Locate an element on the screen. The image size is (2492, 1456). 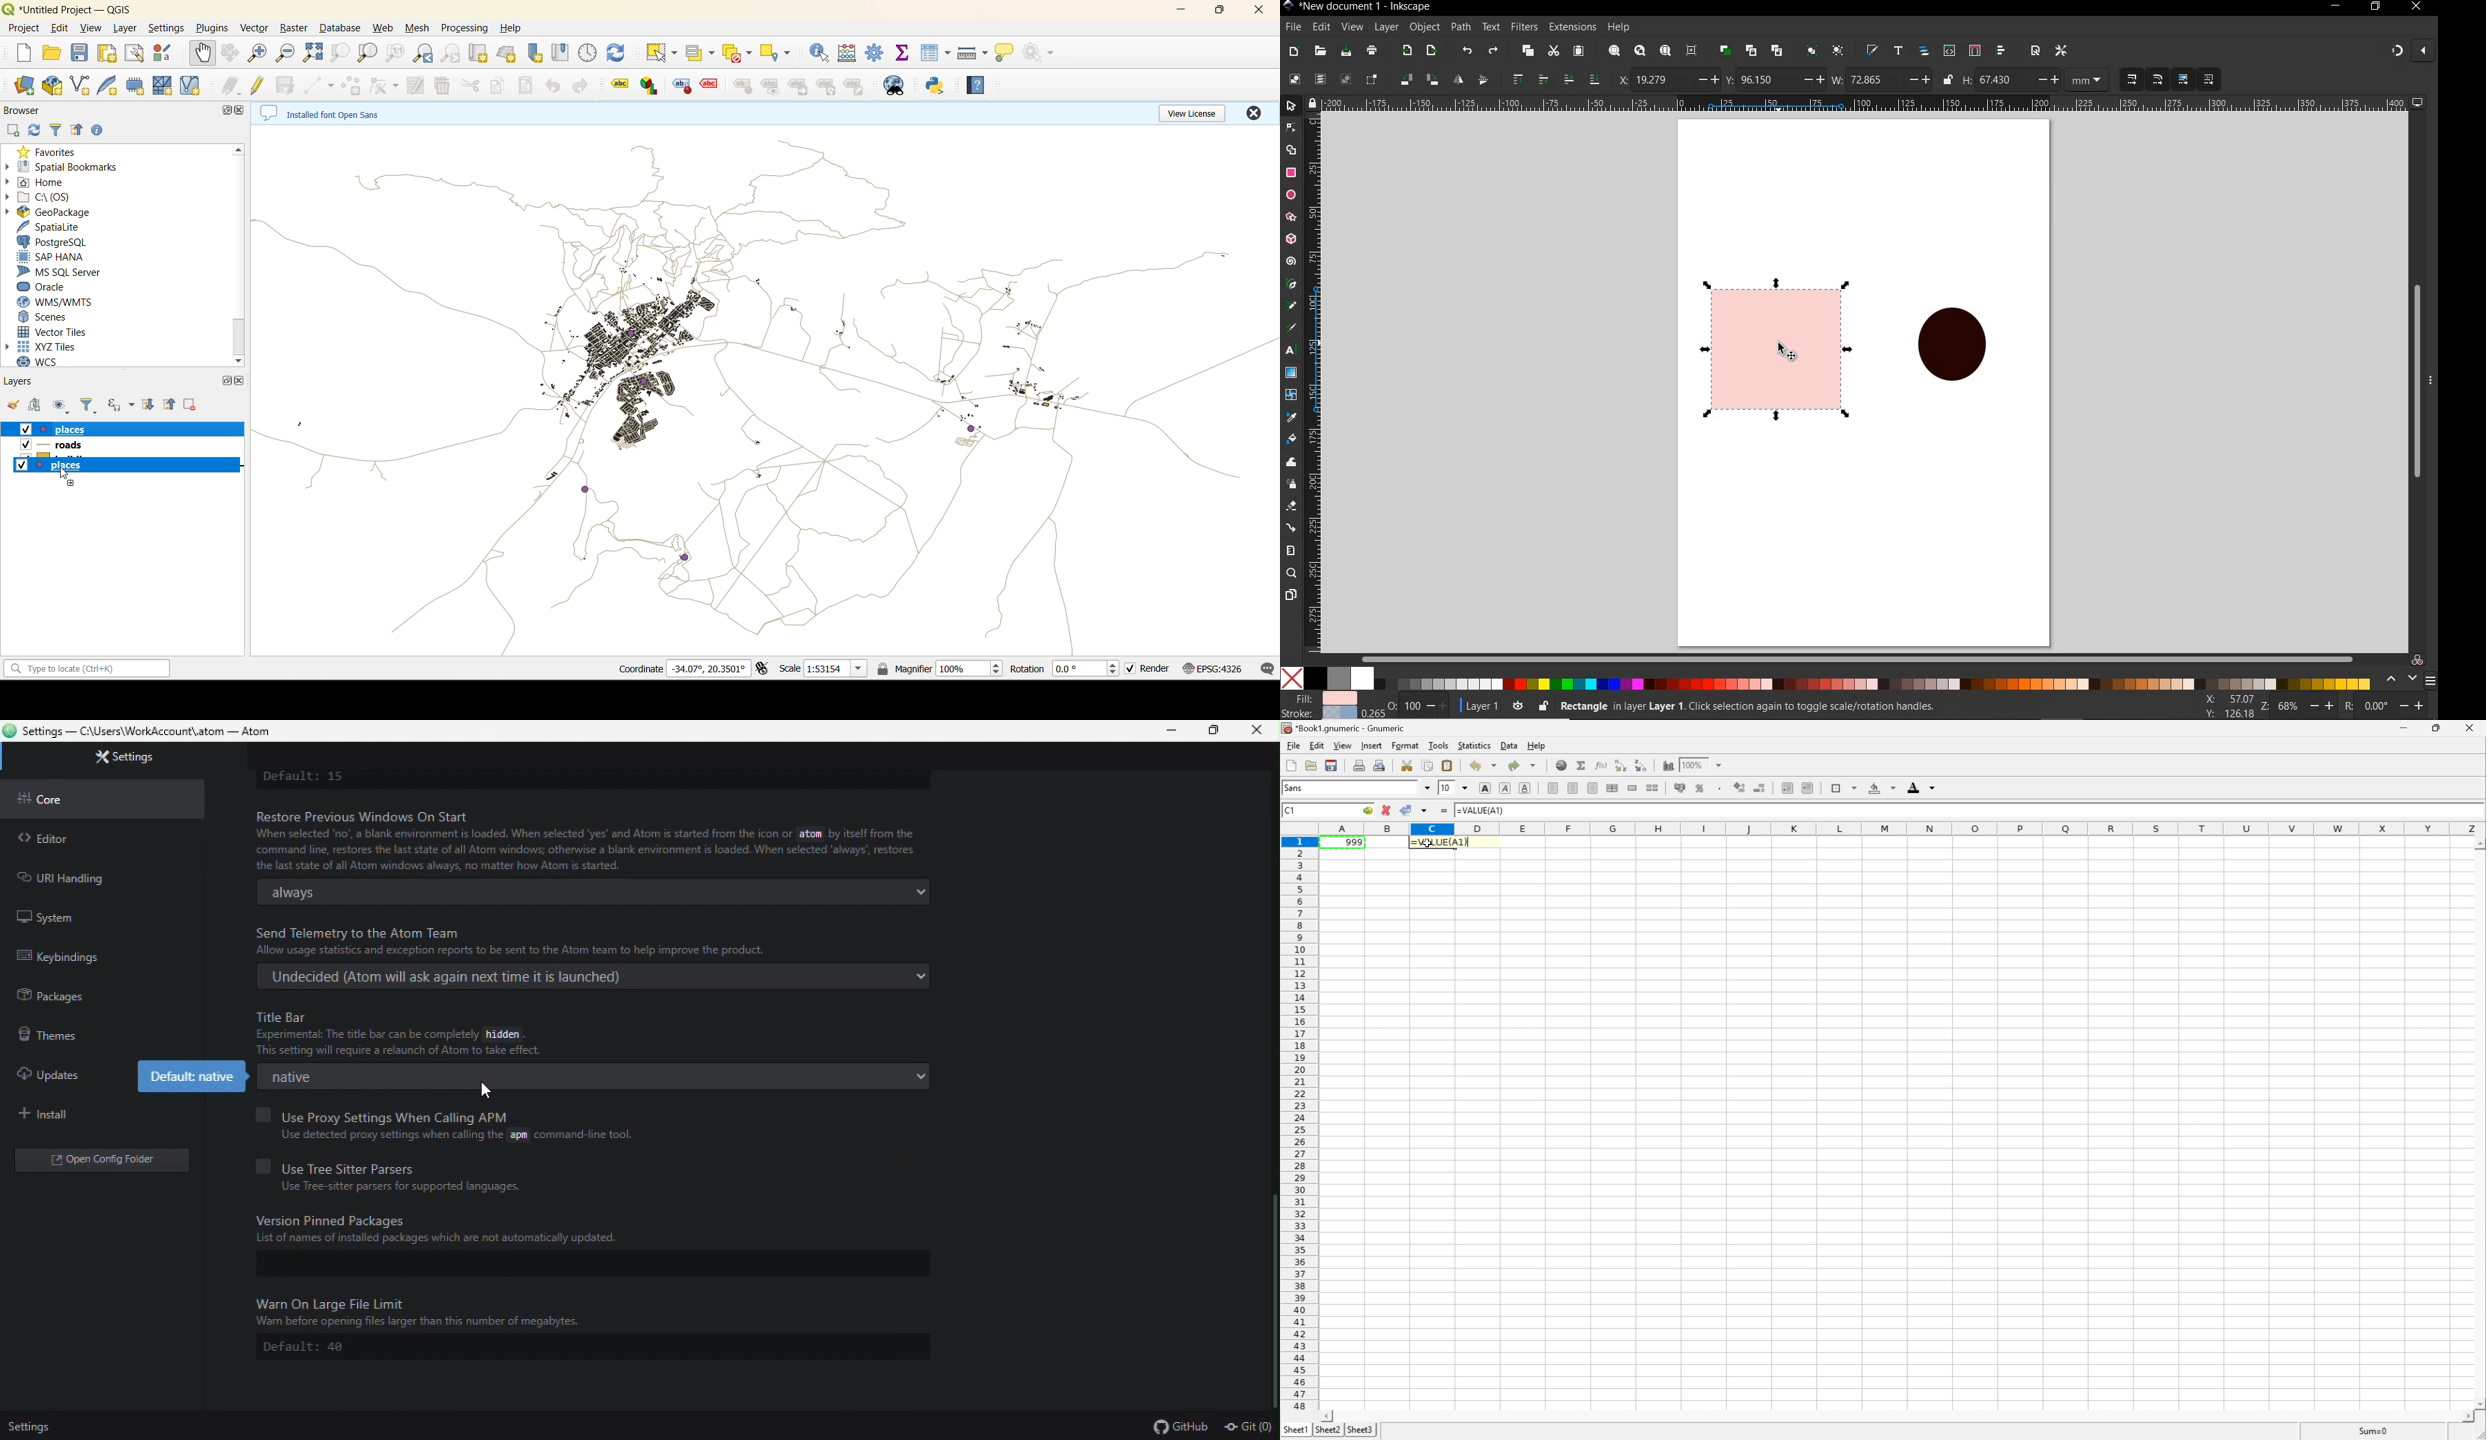
updates is located at coordinates (58, 1070).